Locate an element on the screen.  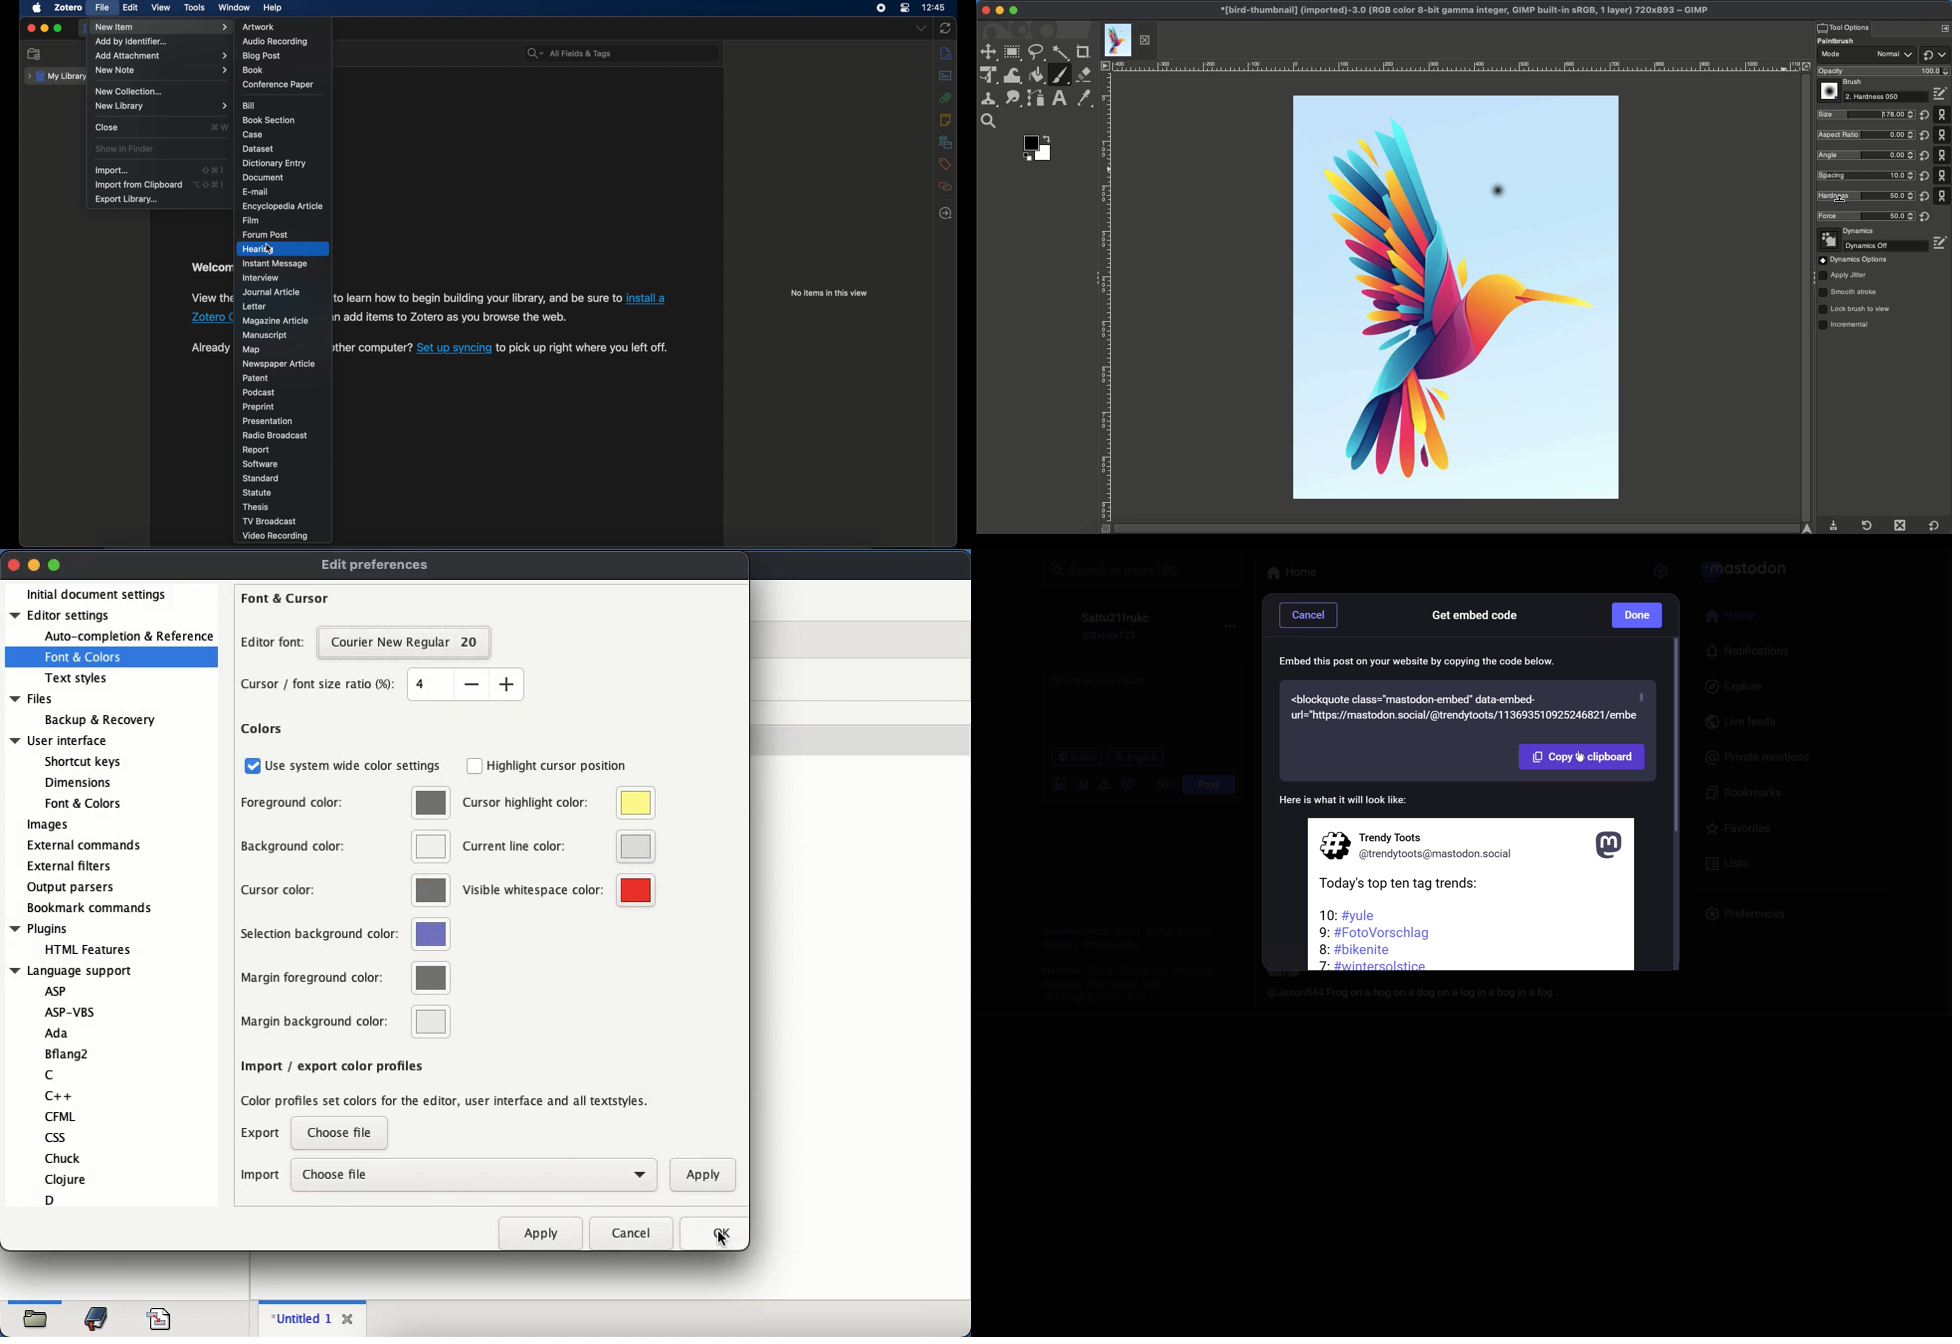
Backup & Recovery is located at coordinates (98, 719).